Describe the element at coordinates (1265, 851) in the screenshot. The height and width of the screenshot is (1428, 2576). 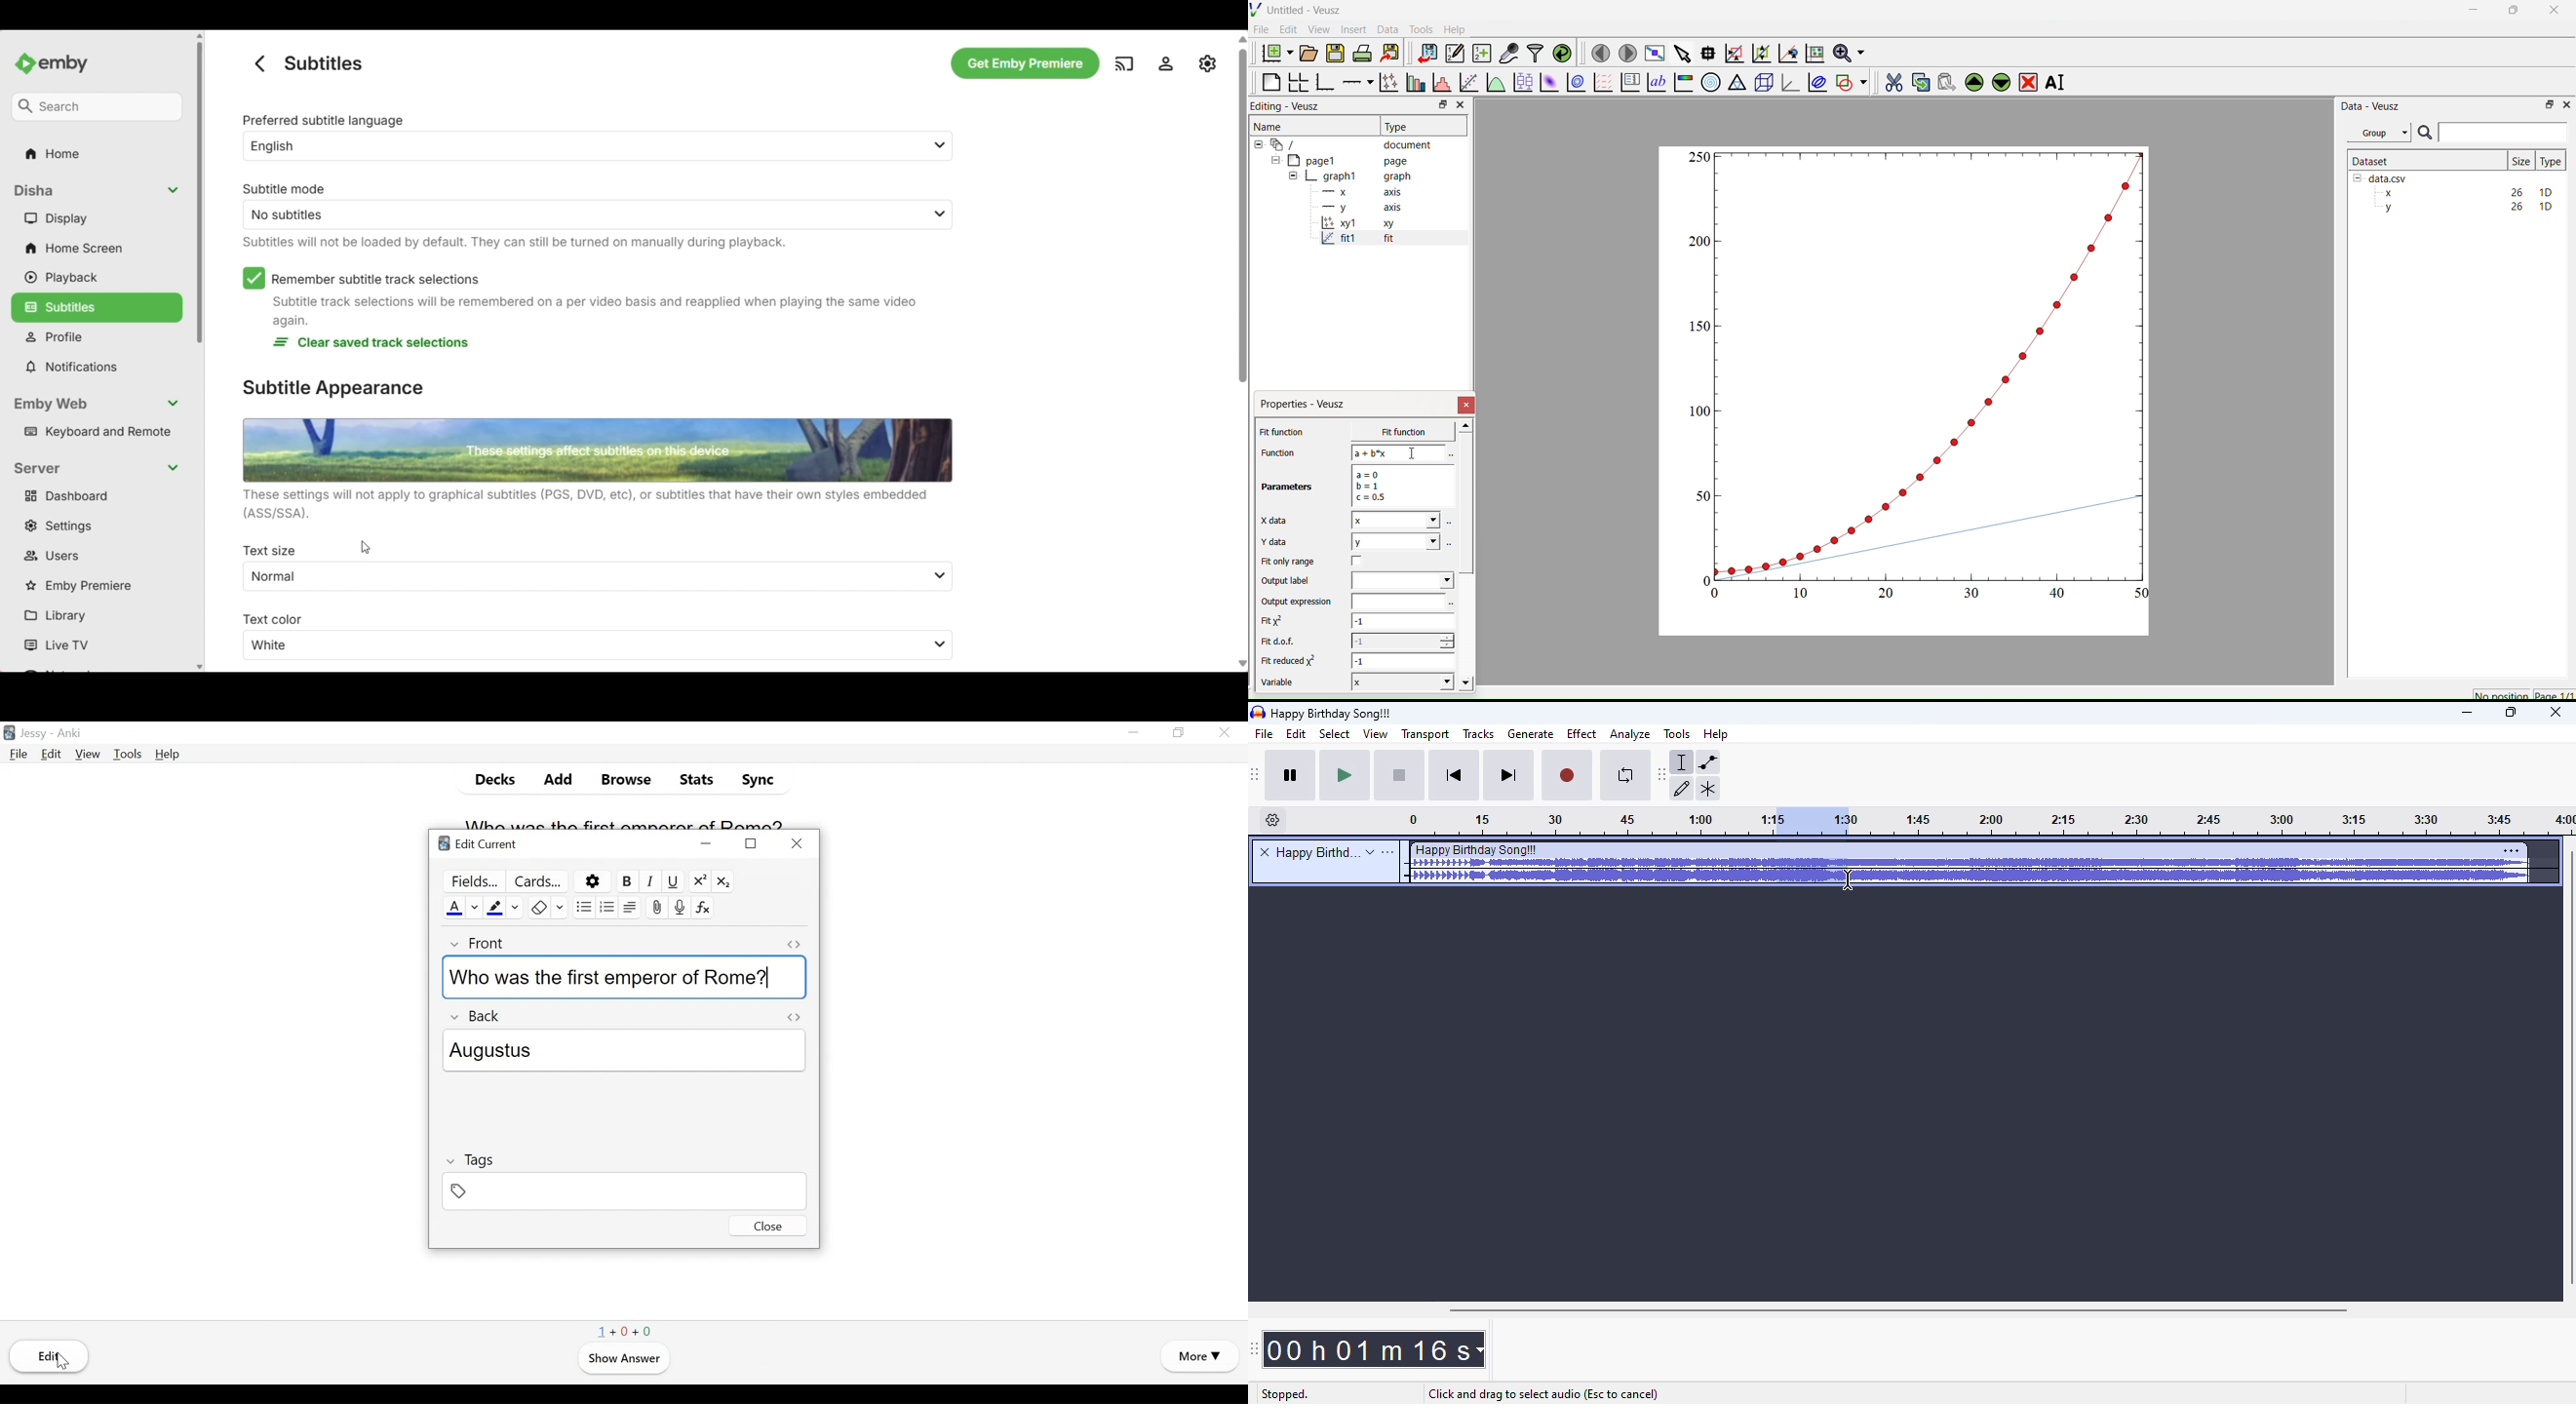
I see `delete track` at that location.